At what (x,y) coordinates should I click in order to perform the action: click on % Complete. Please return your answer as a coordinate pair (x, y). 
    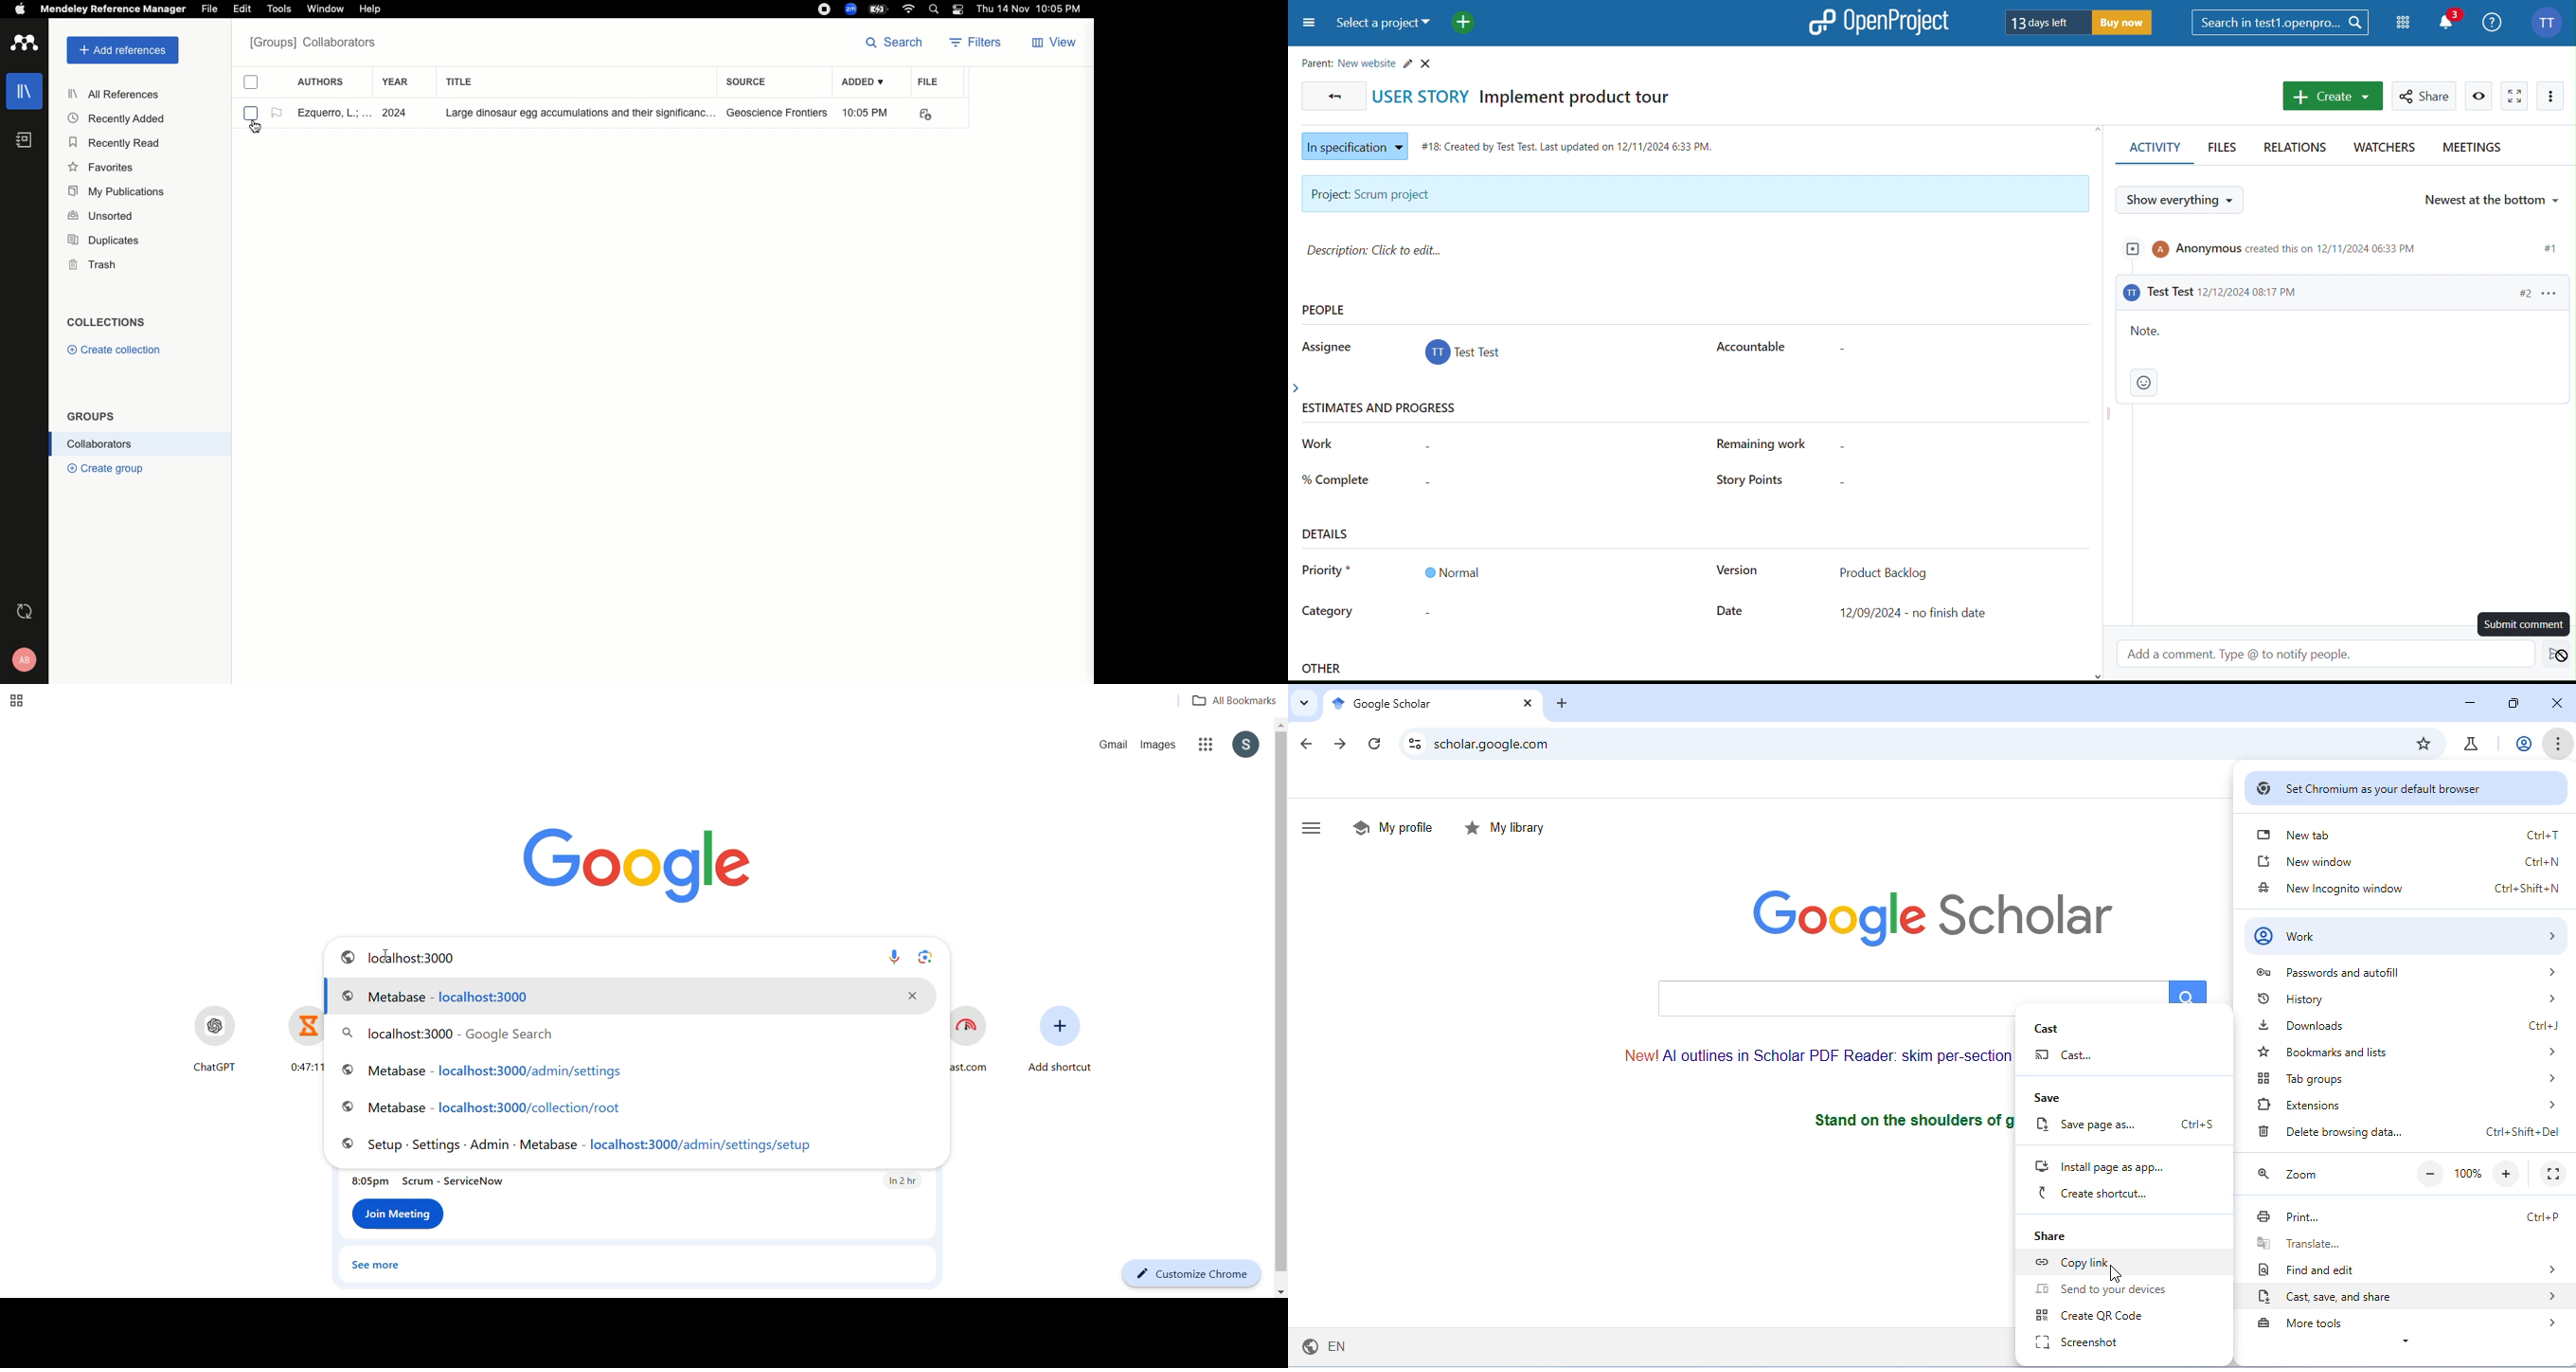
    Looking at the image, I should click on (1336, 478).